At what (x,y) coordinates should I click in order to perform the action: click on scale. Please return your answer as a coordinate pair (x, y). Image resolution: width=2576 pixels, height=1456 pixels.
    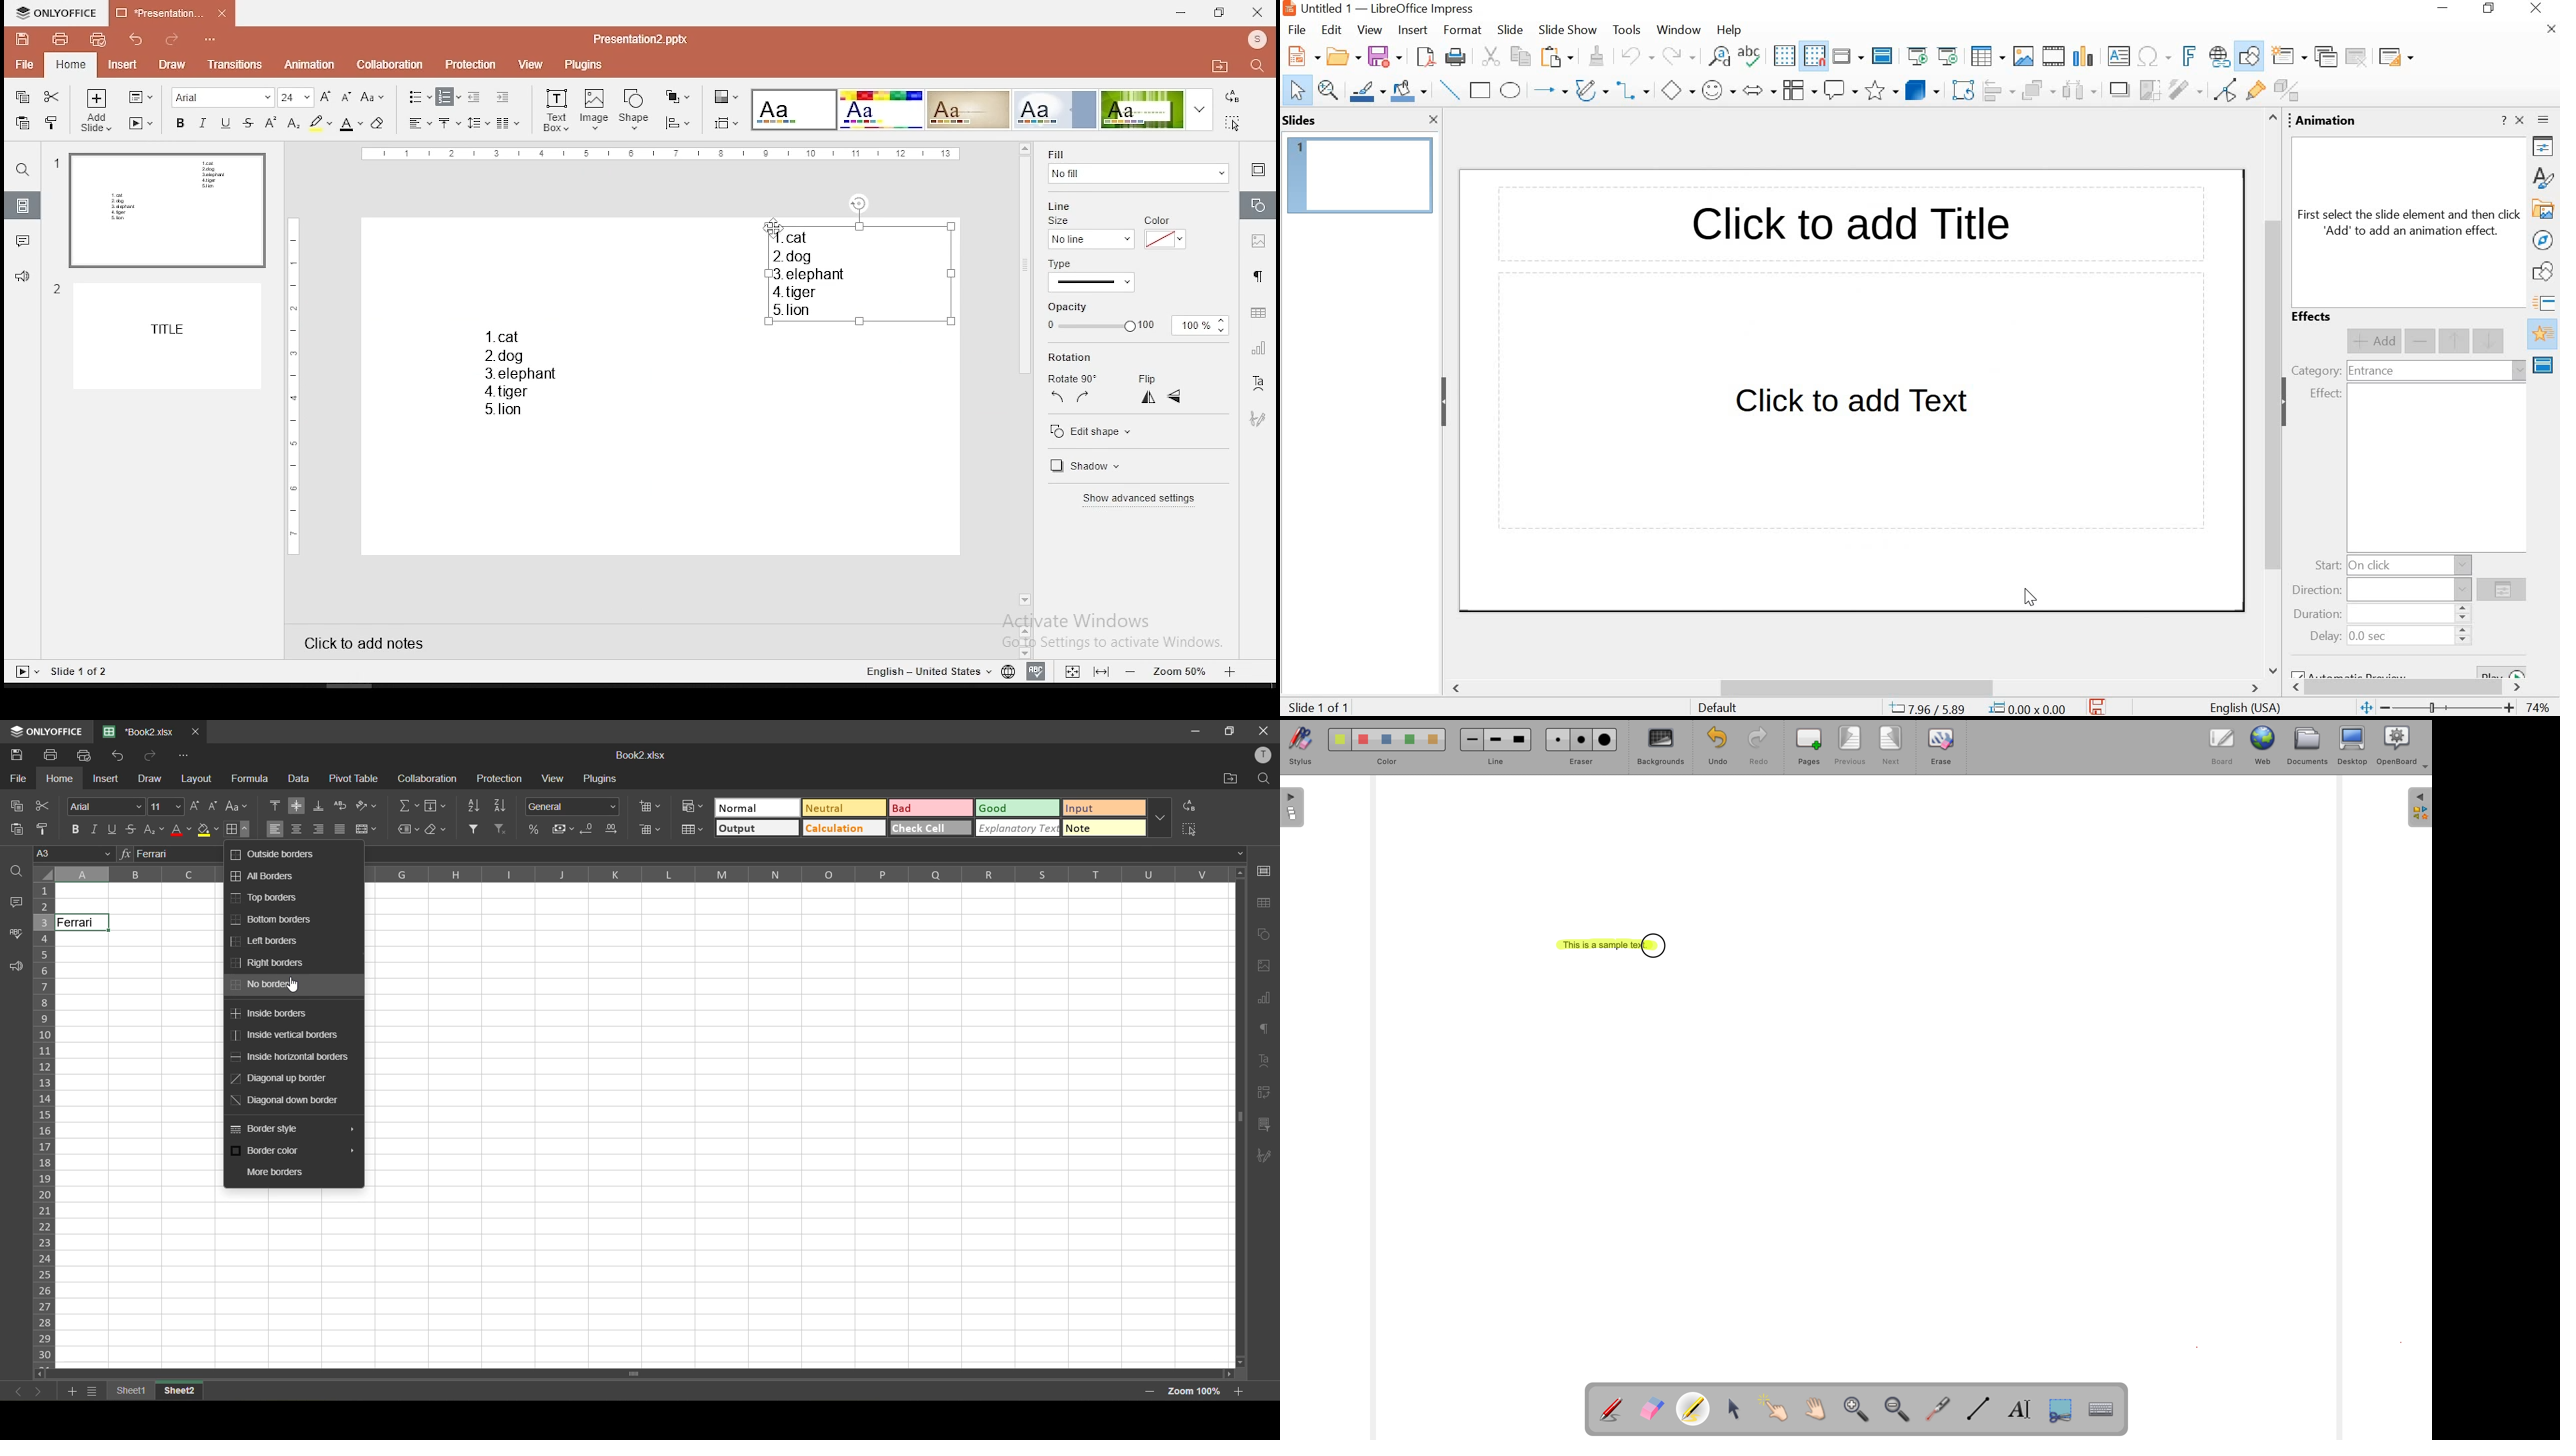
    Looking at the image, I should click on (661, 155).